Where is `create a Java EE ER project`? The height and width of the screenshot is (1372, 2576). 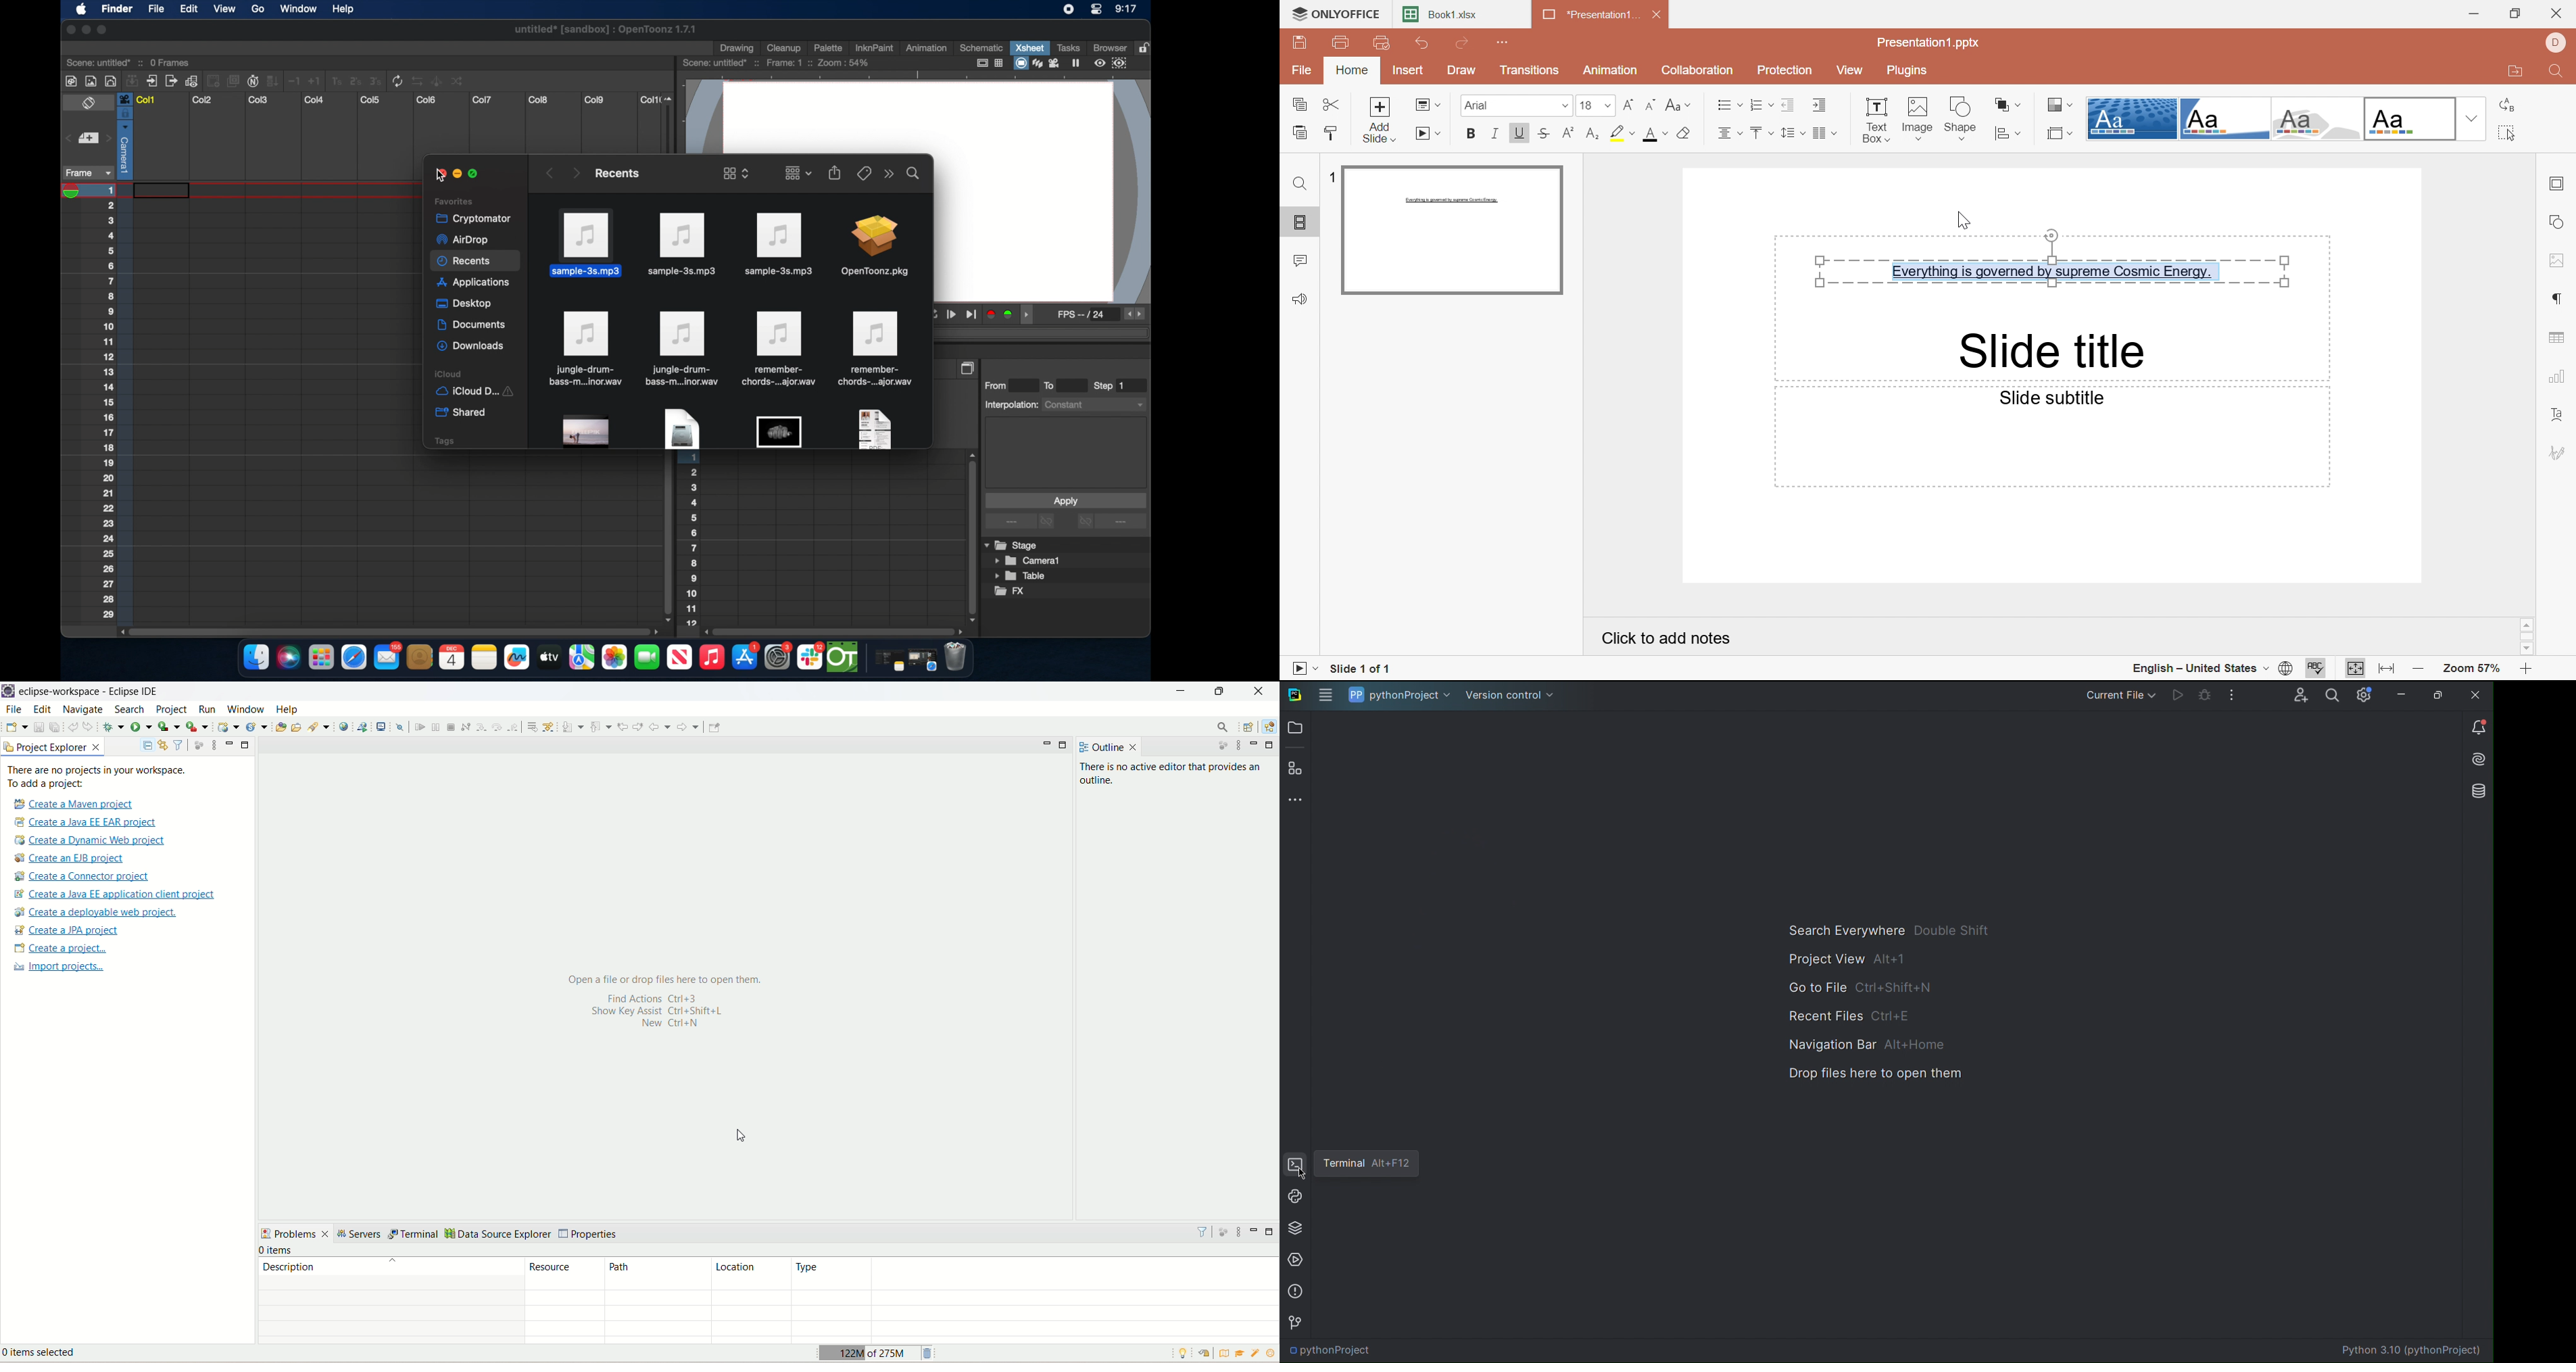 create a Java EE ER project is located at coordinates (89, 822).